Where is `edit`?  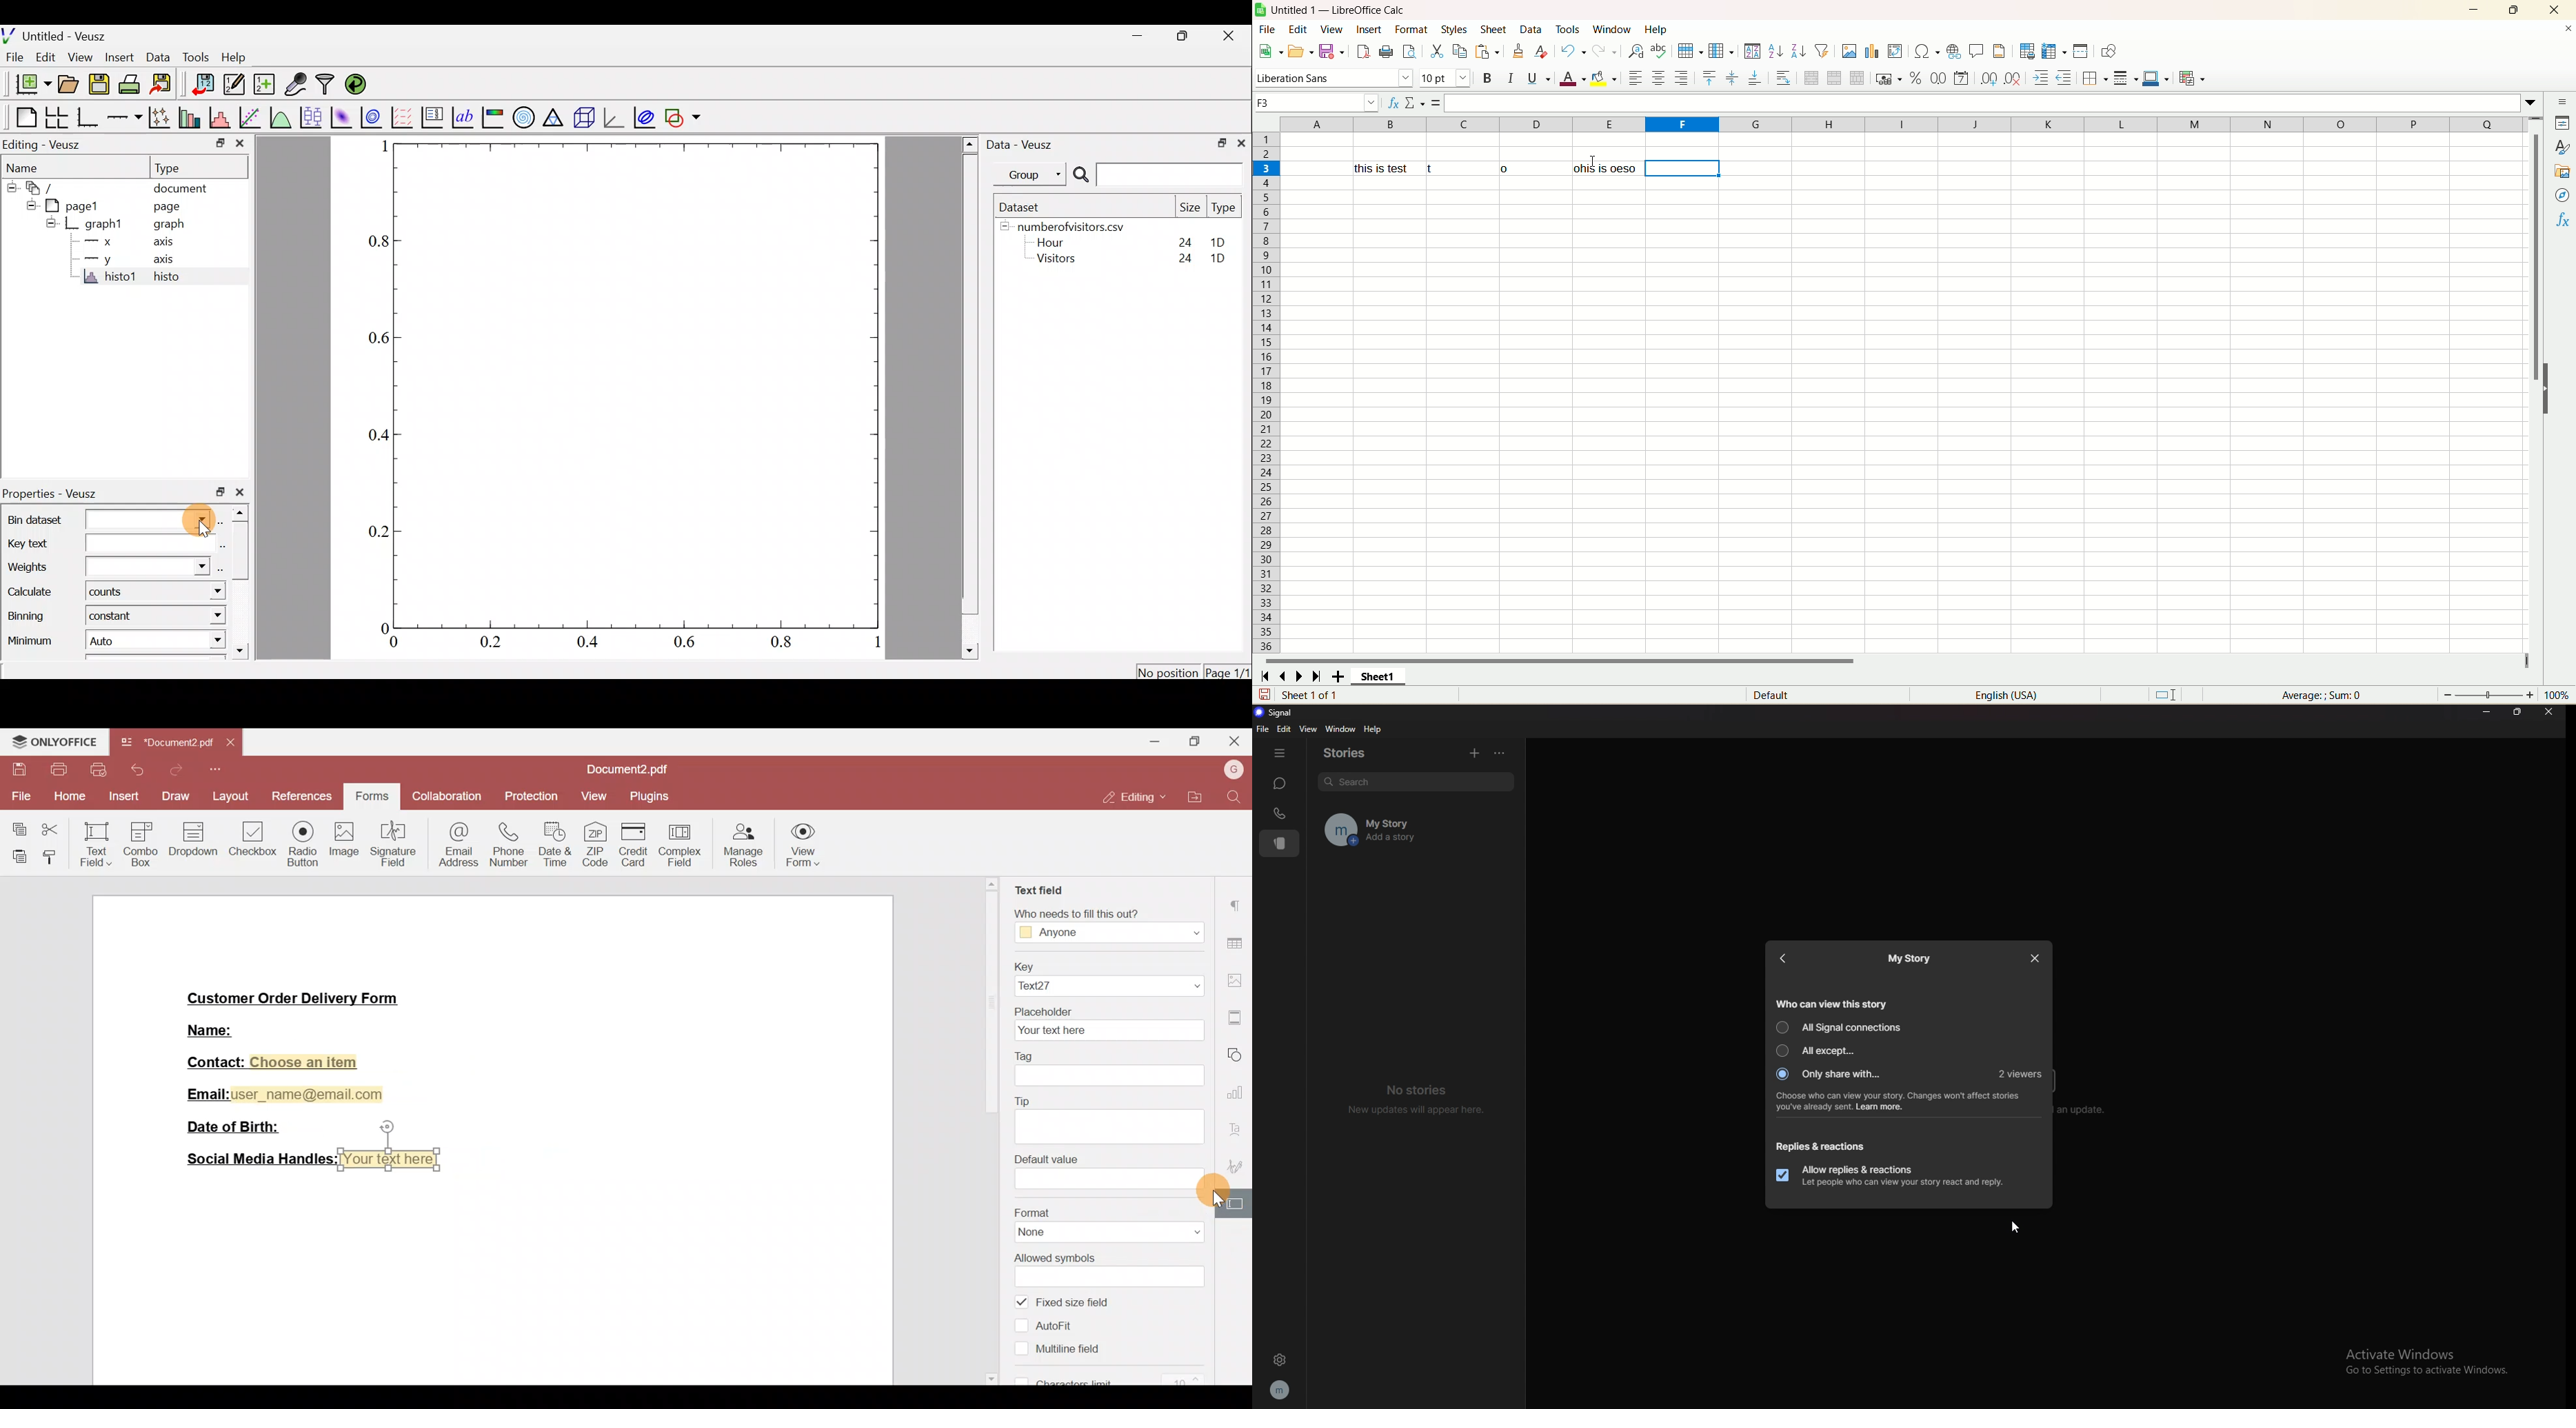
edit is located at coordinates (1296, 29).